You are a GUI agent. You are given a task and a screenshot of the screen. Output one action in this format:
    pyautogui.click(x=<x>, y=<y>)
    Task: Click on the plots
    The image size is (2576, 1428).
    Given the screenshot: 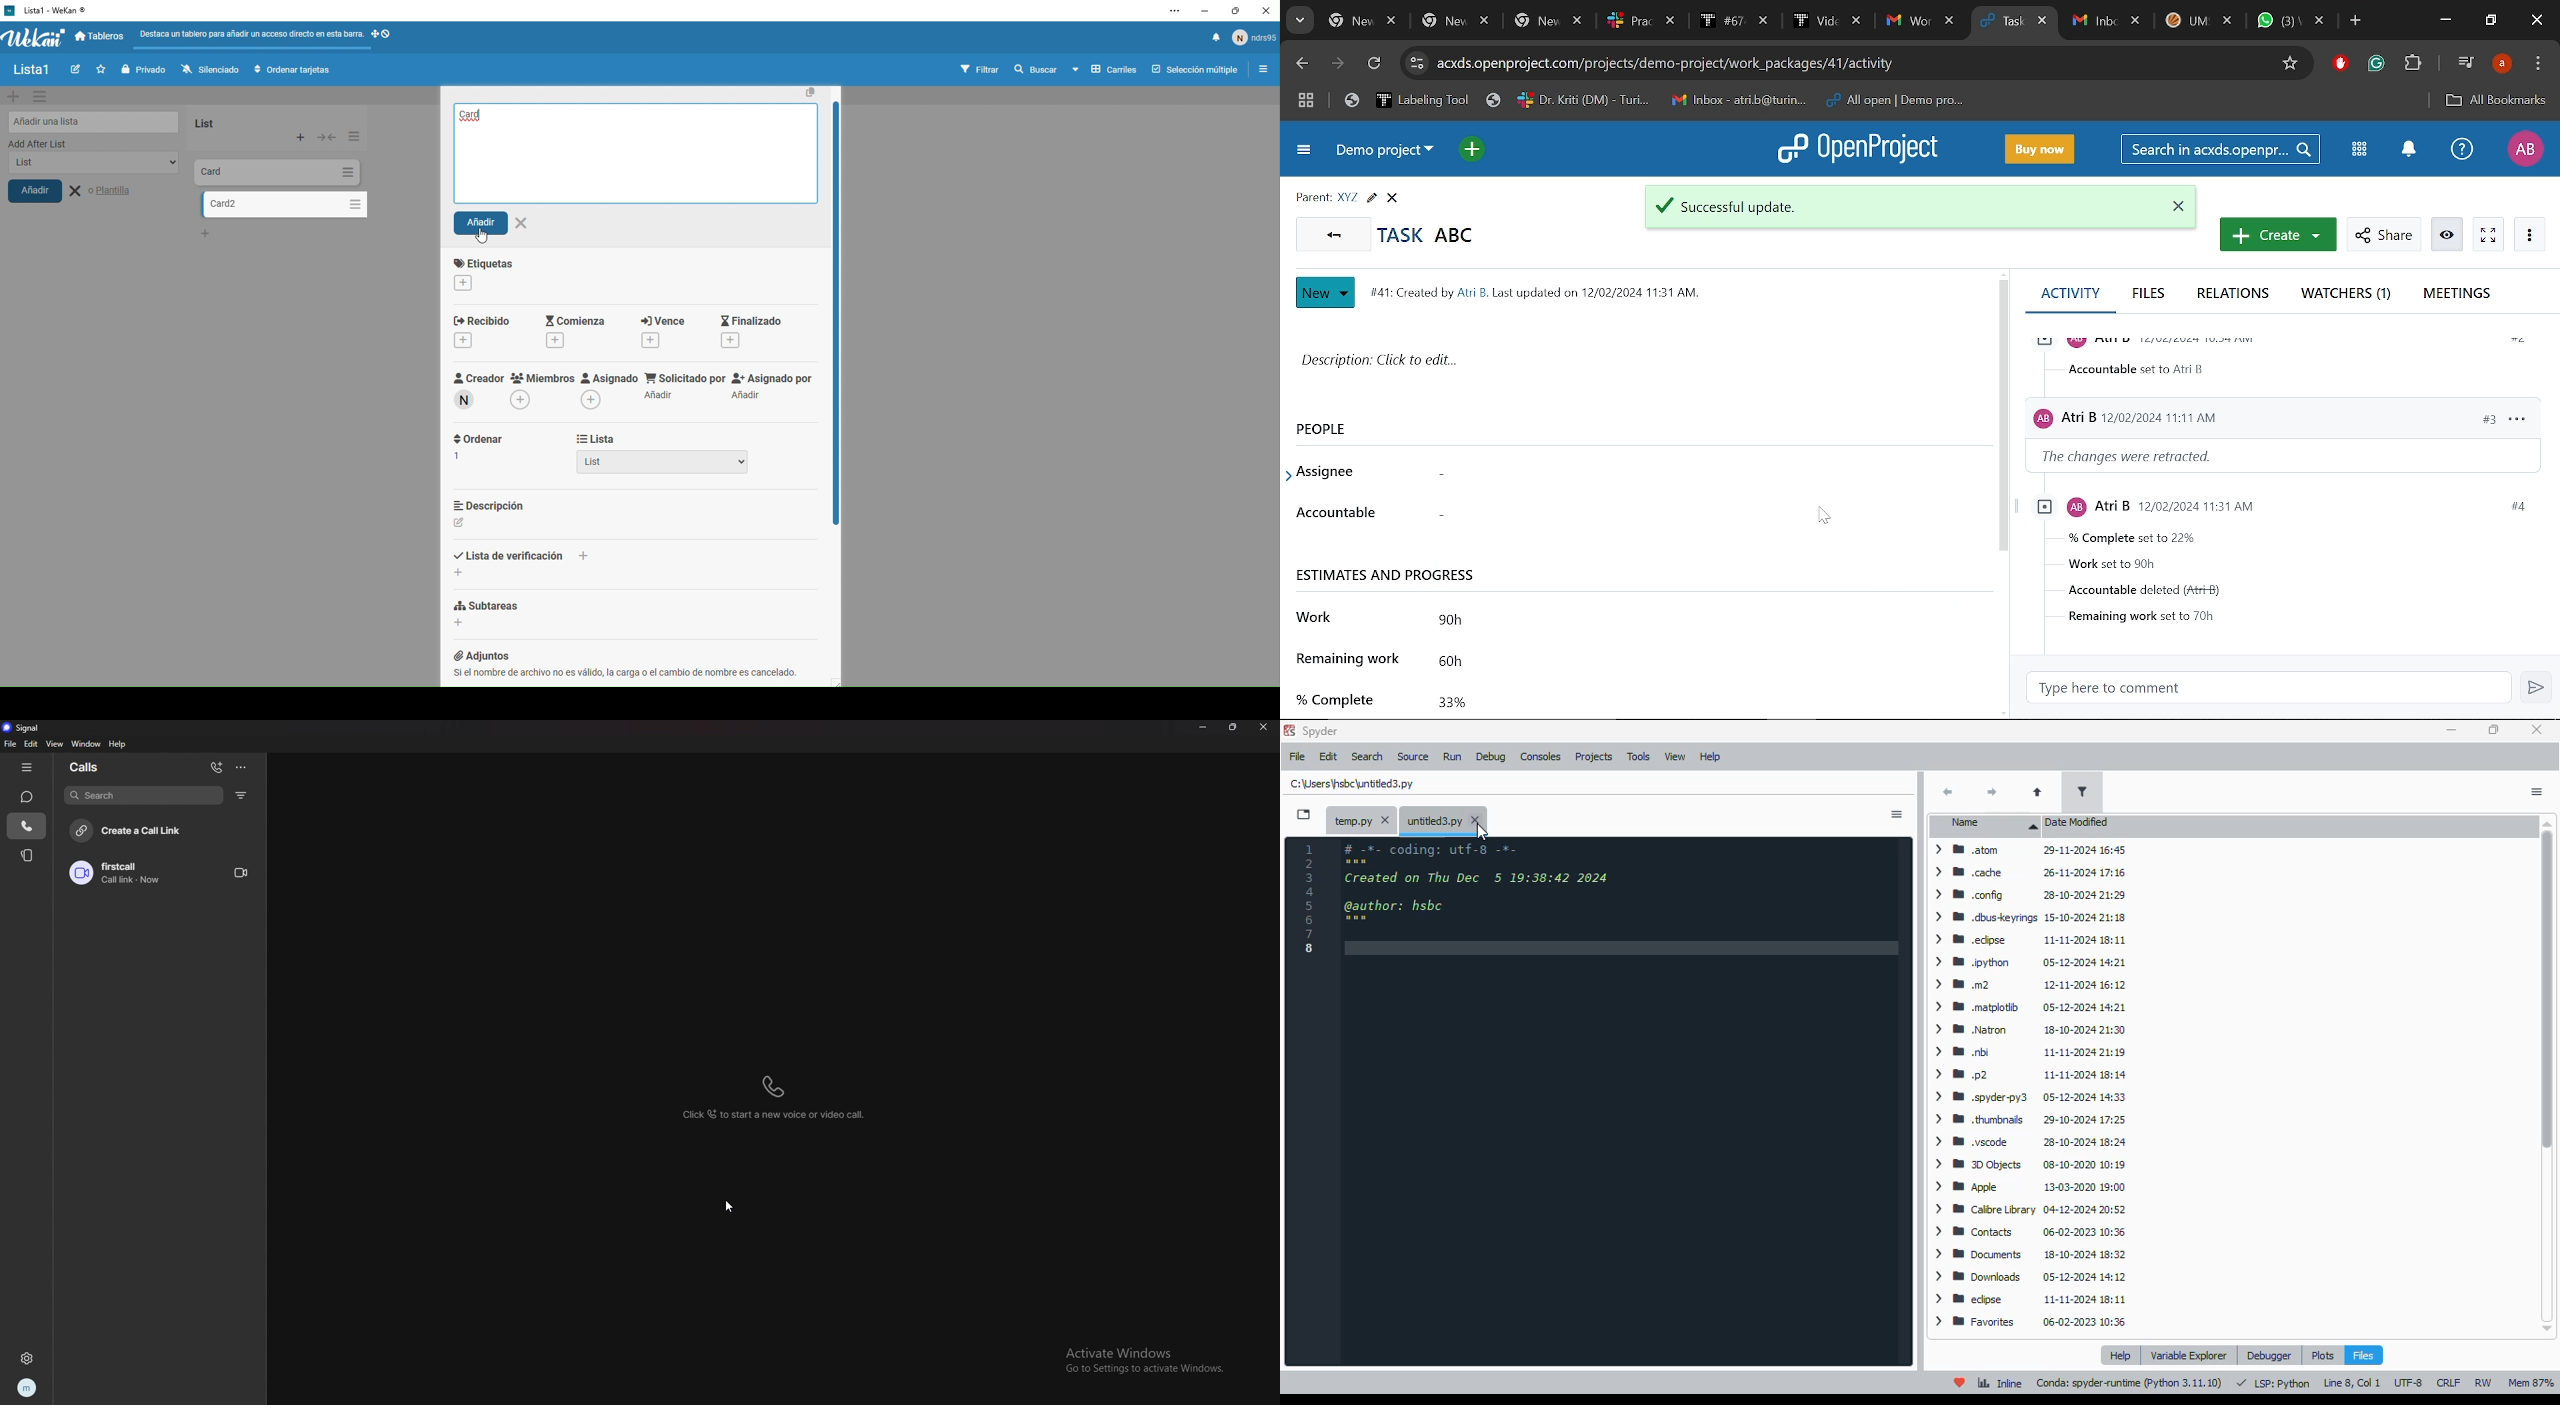 What is the action you would take?
    pyautogui.click(x=2322, y=1355)
    